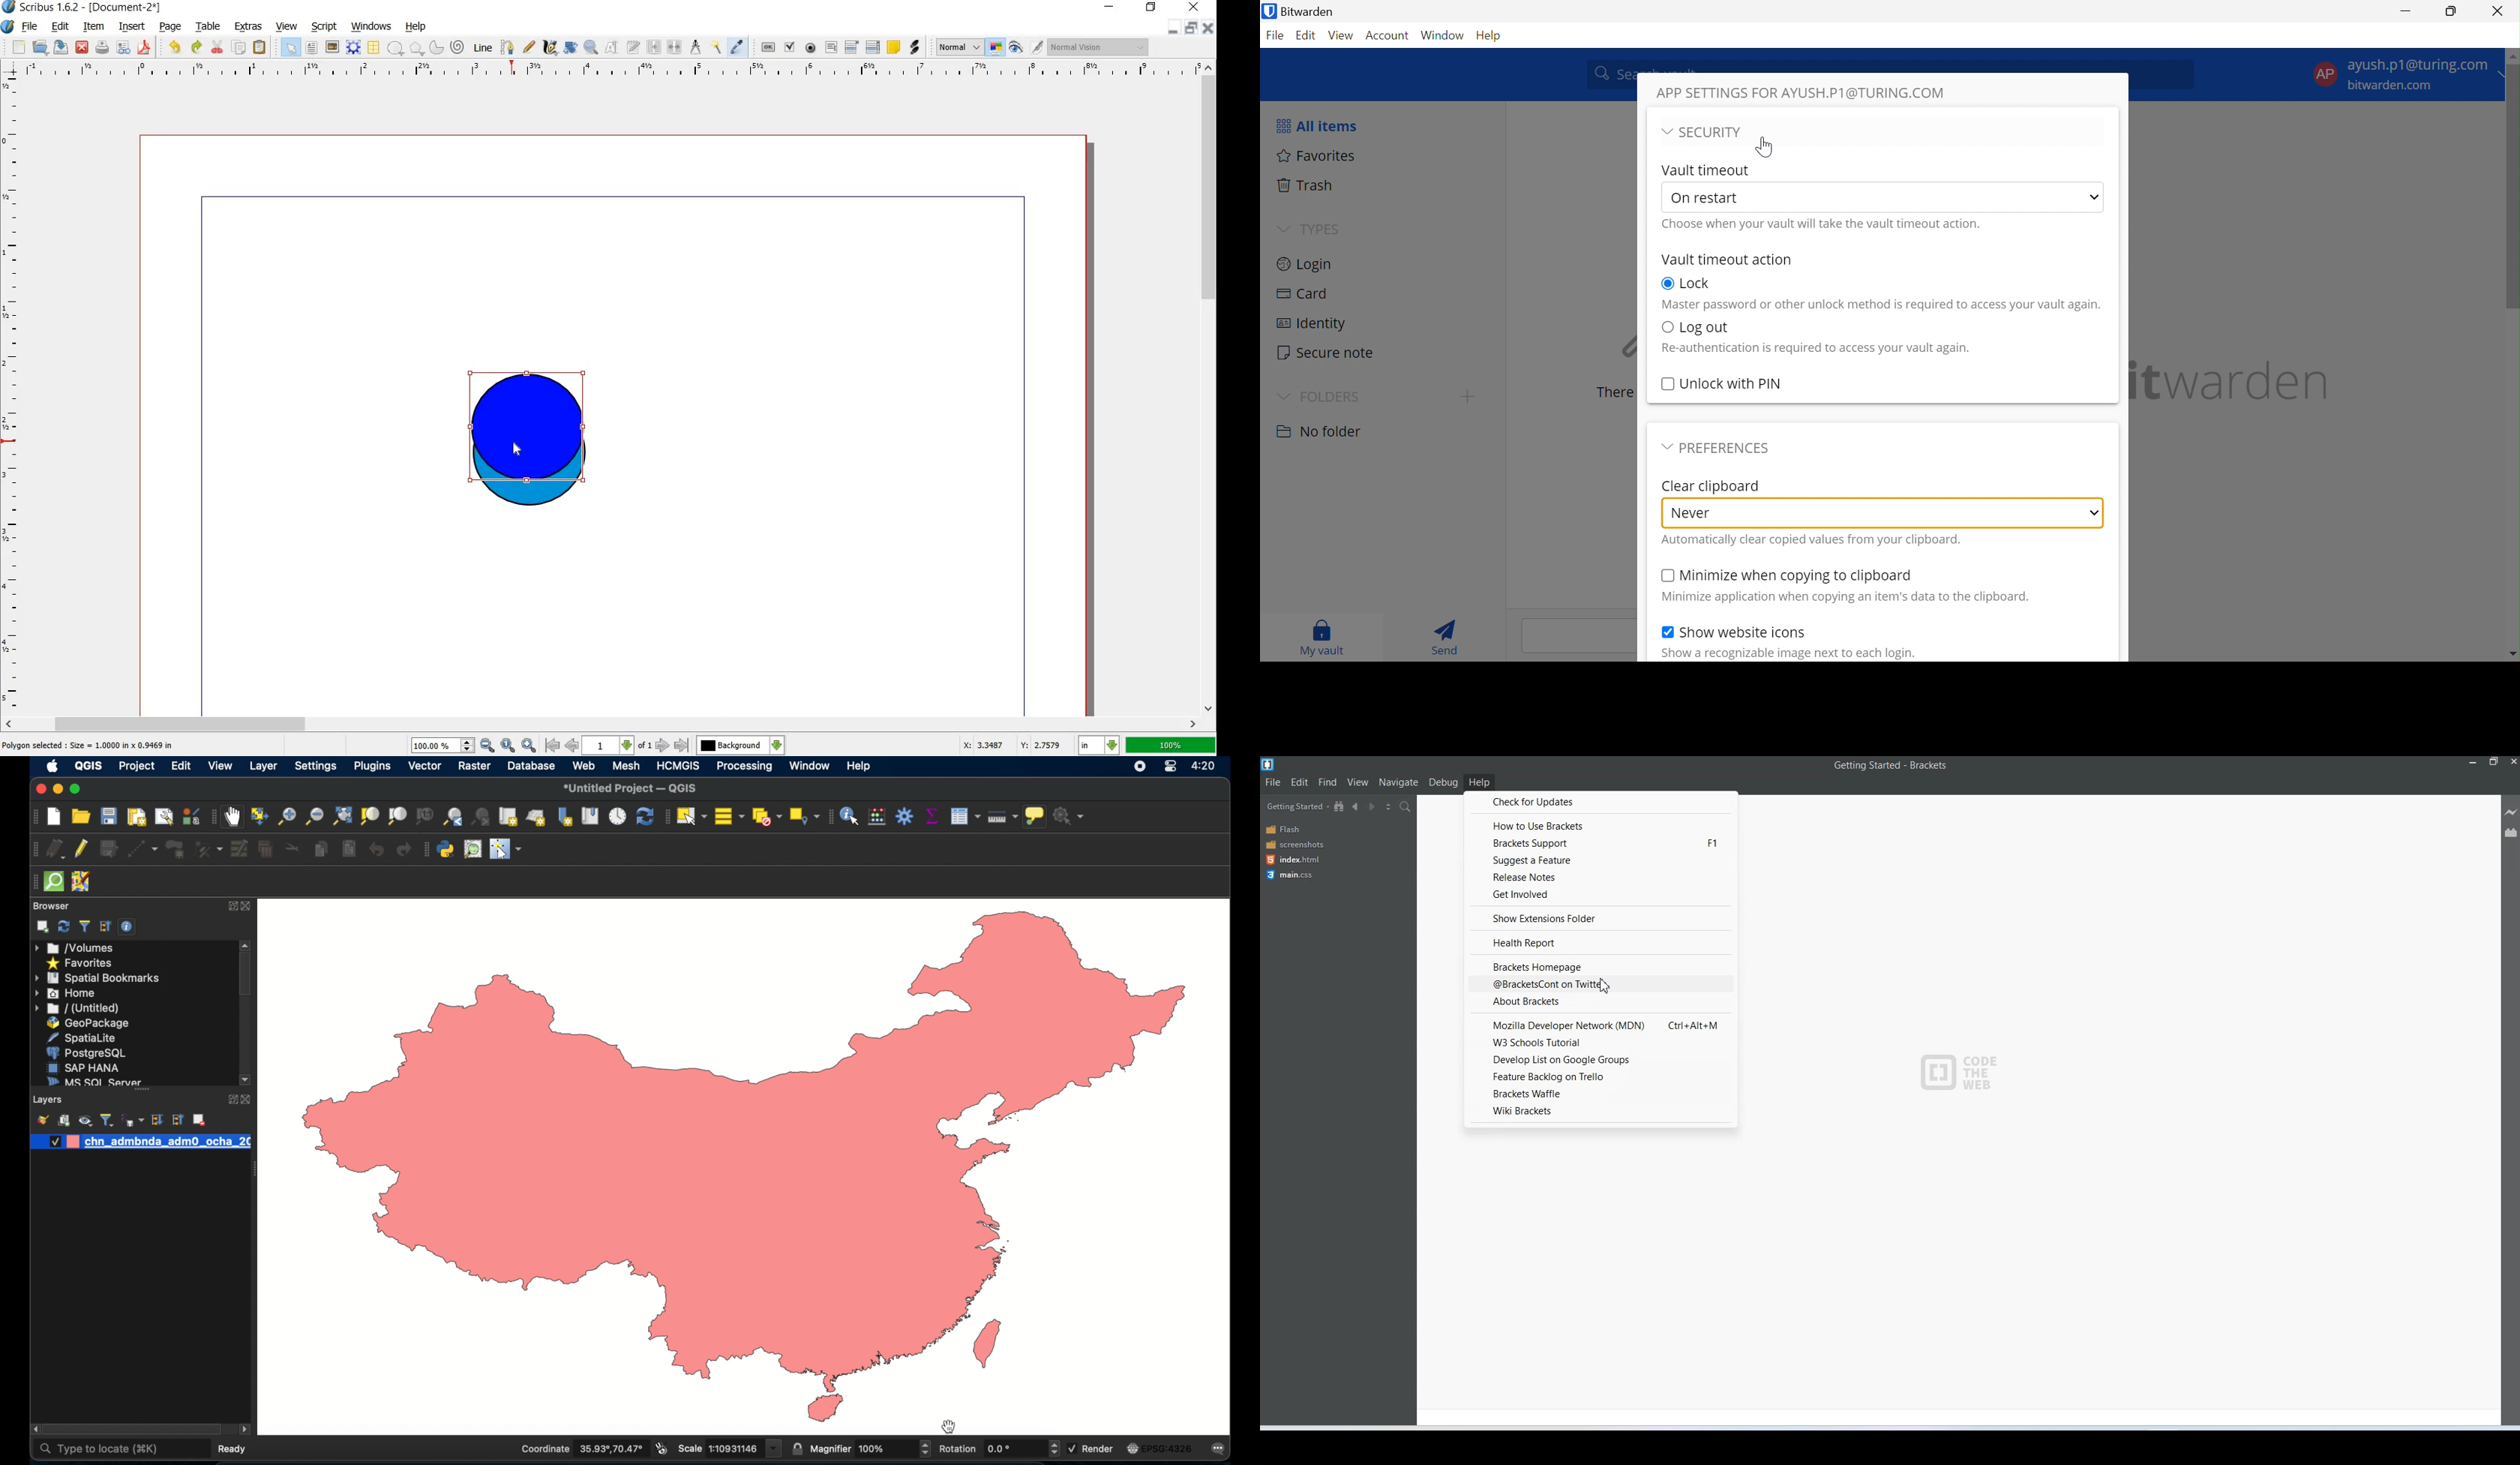  What do you see at coordinates (293, 849) in the screenshot?
I see `cut features` at bounding box center [293, 849].